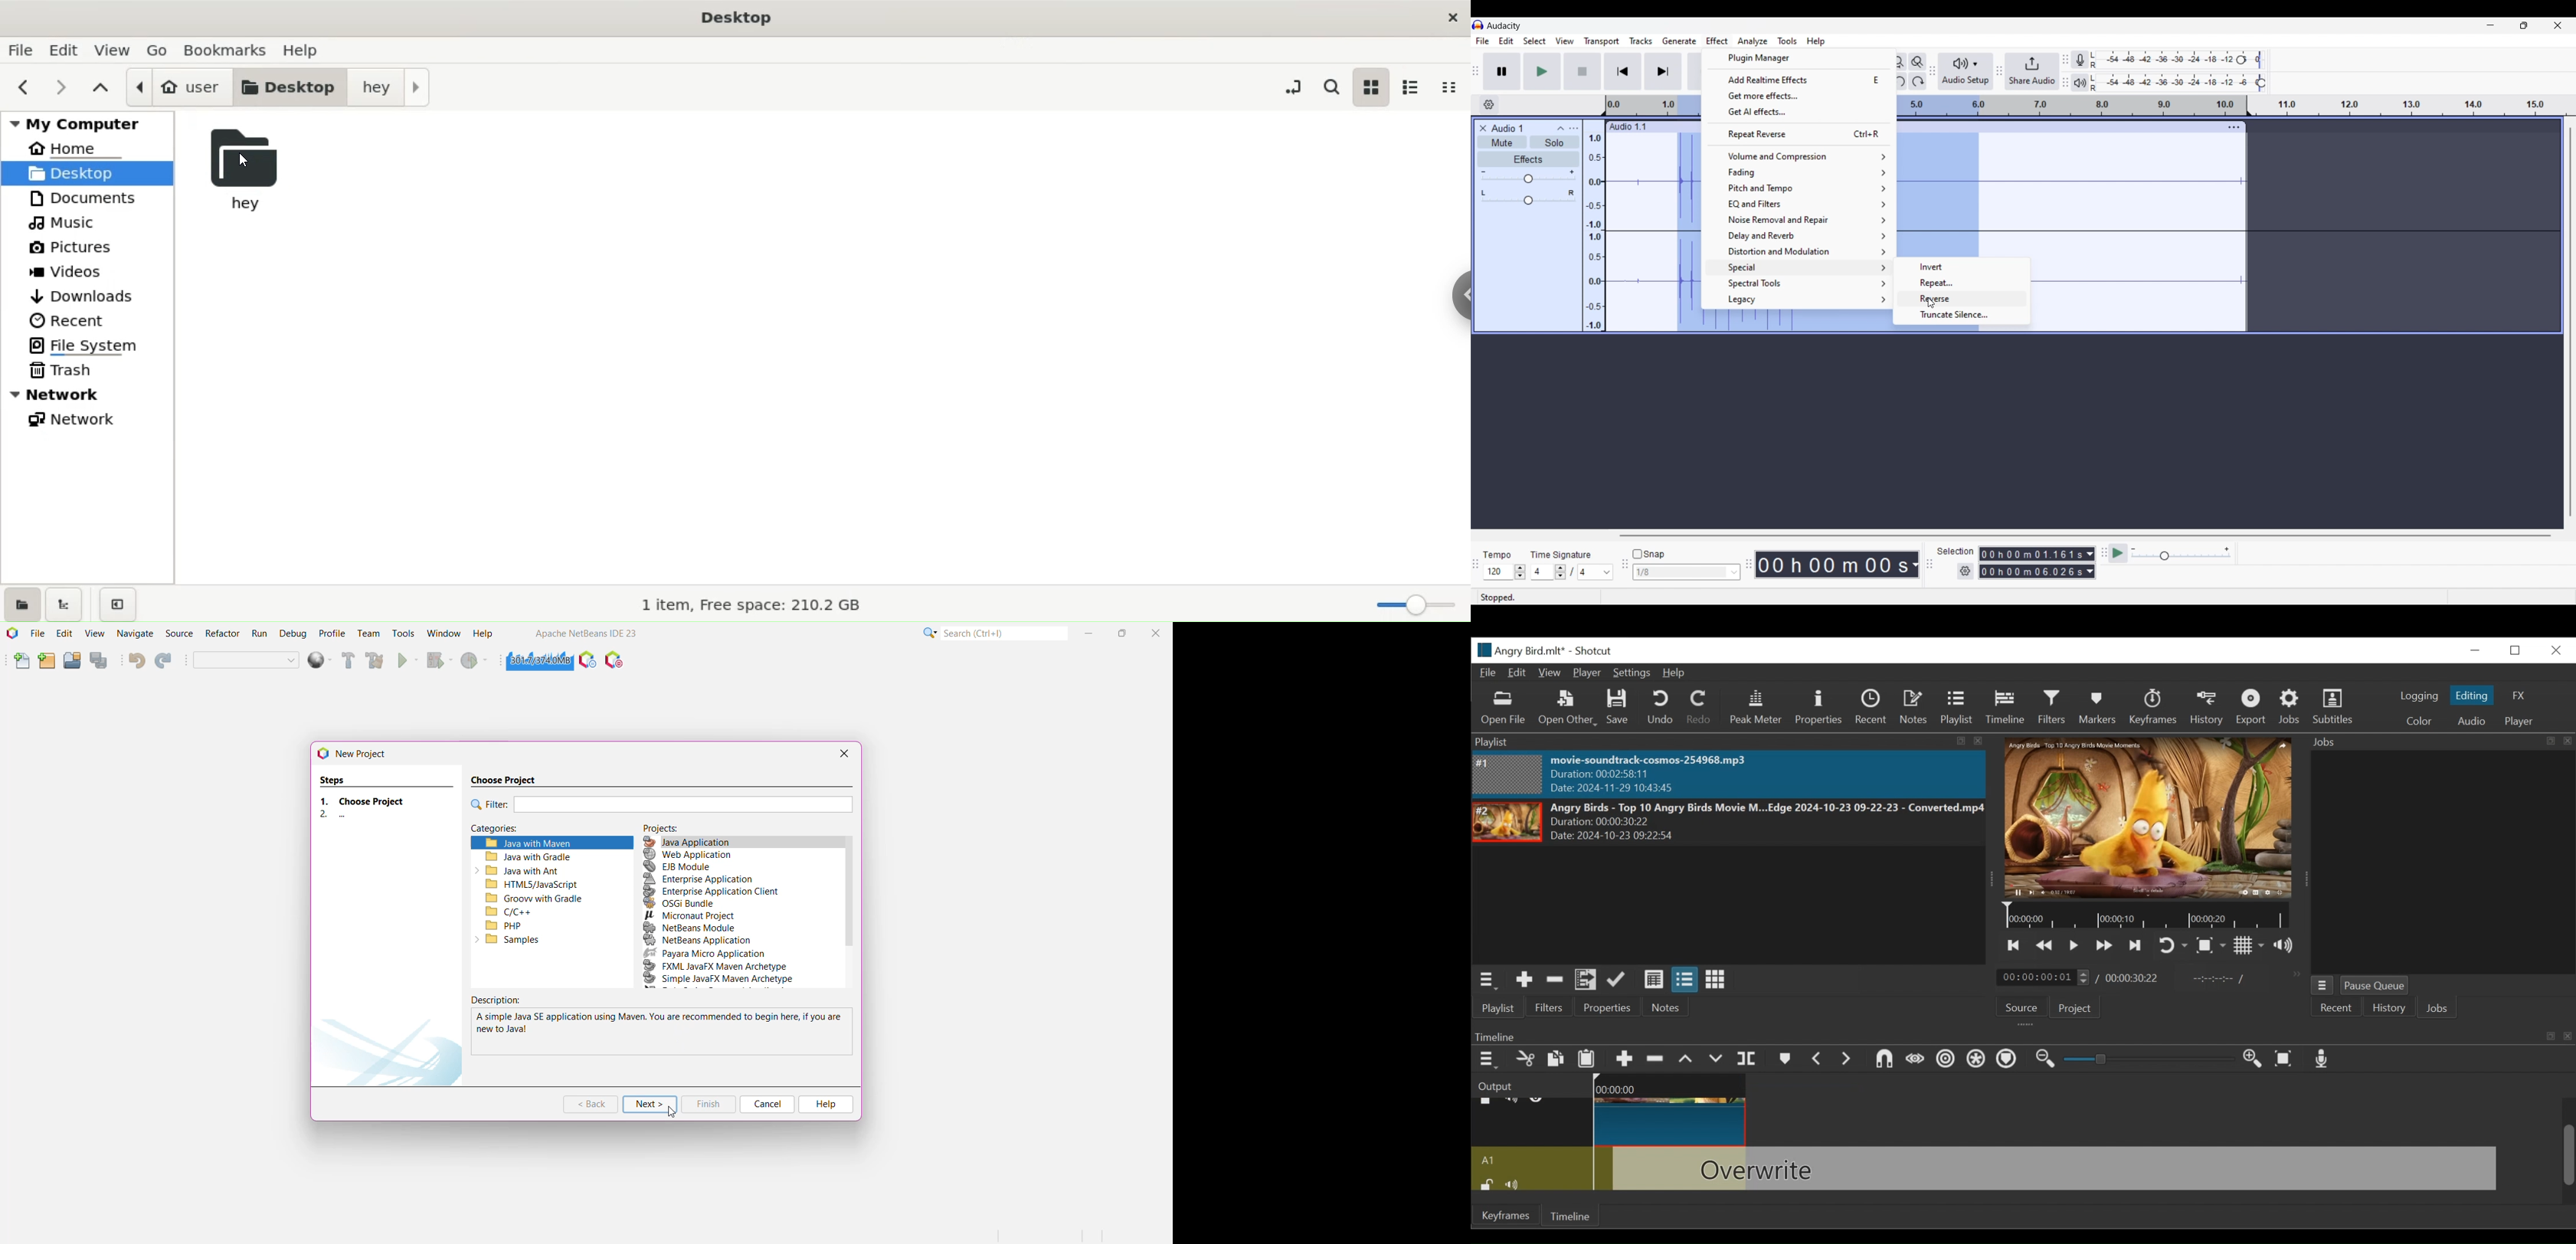 This screenshot has width=2576, height=1260. I want to click on Selection settings, so click(1966, 571).